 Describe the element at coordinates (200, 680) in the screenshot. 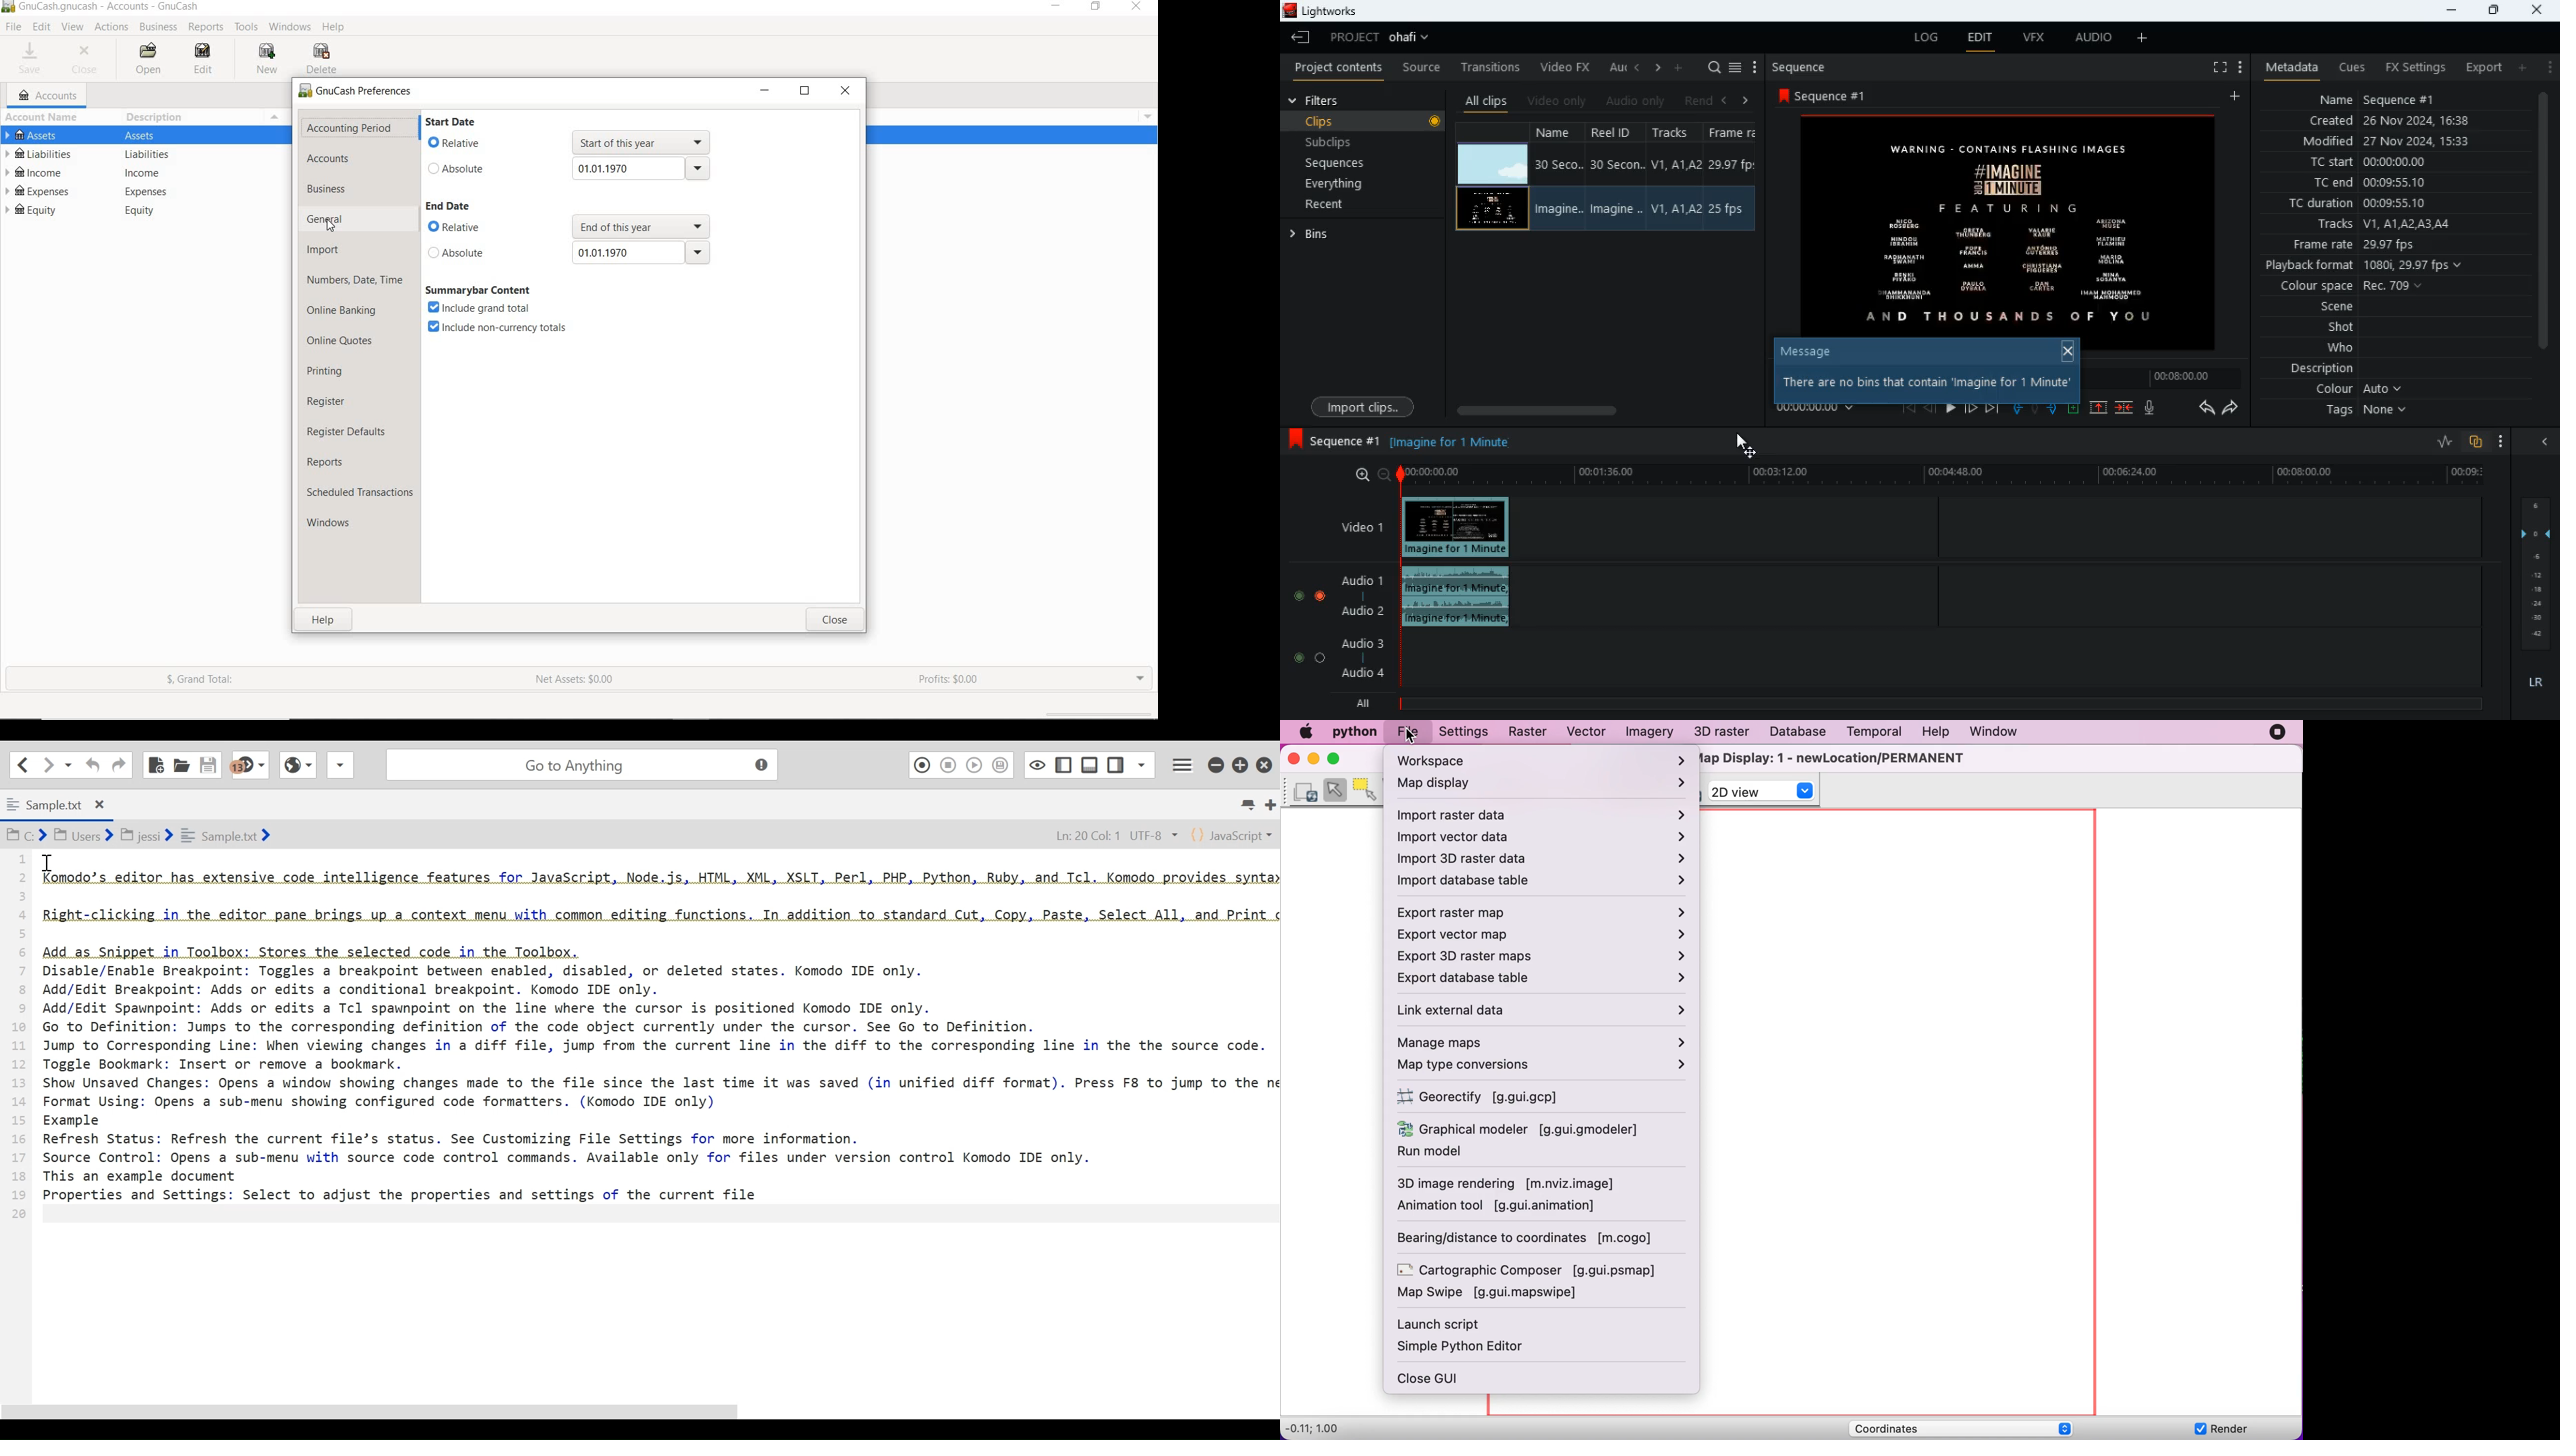

I see `GRAND TOTAL` at that location.